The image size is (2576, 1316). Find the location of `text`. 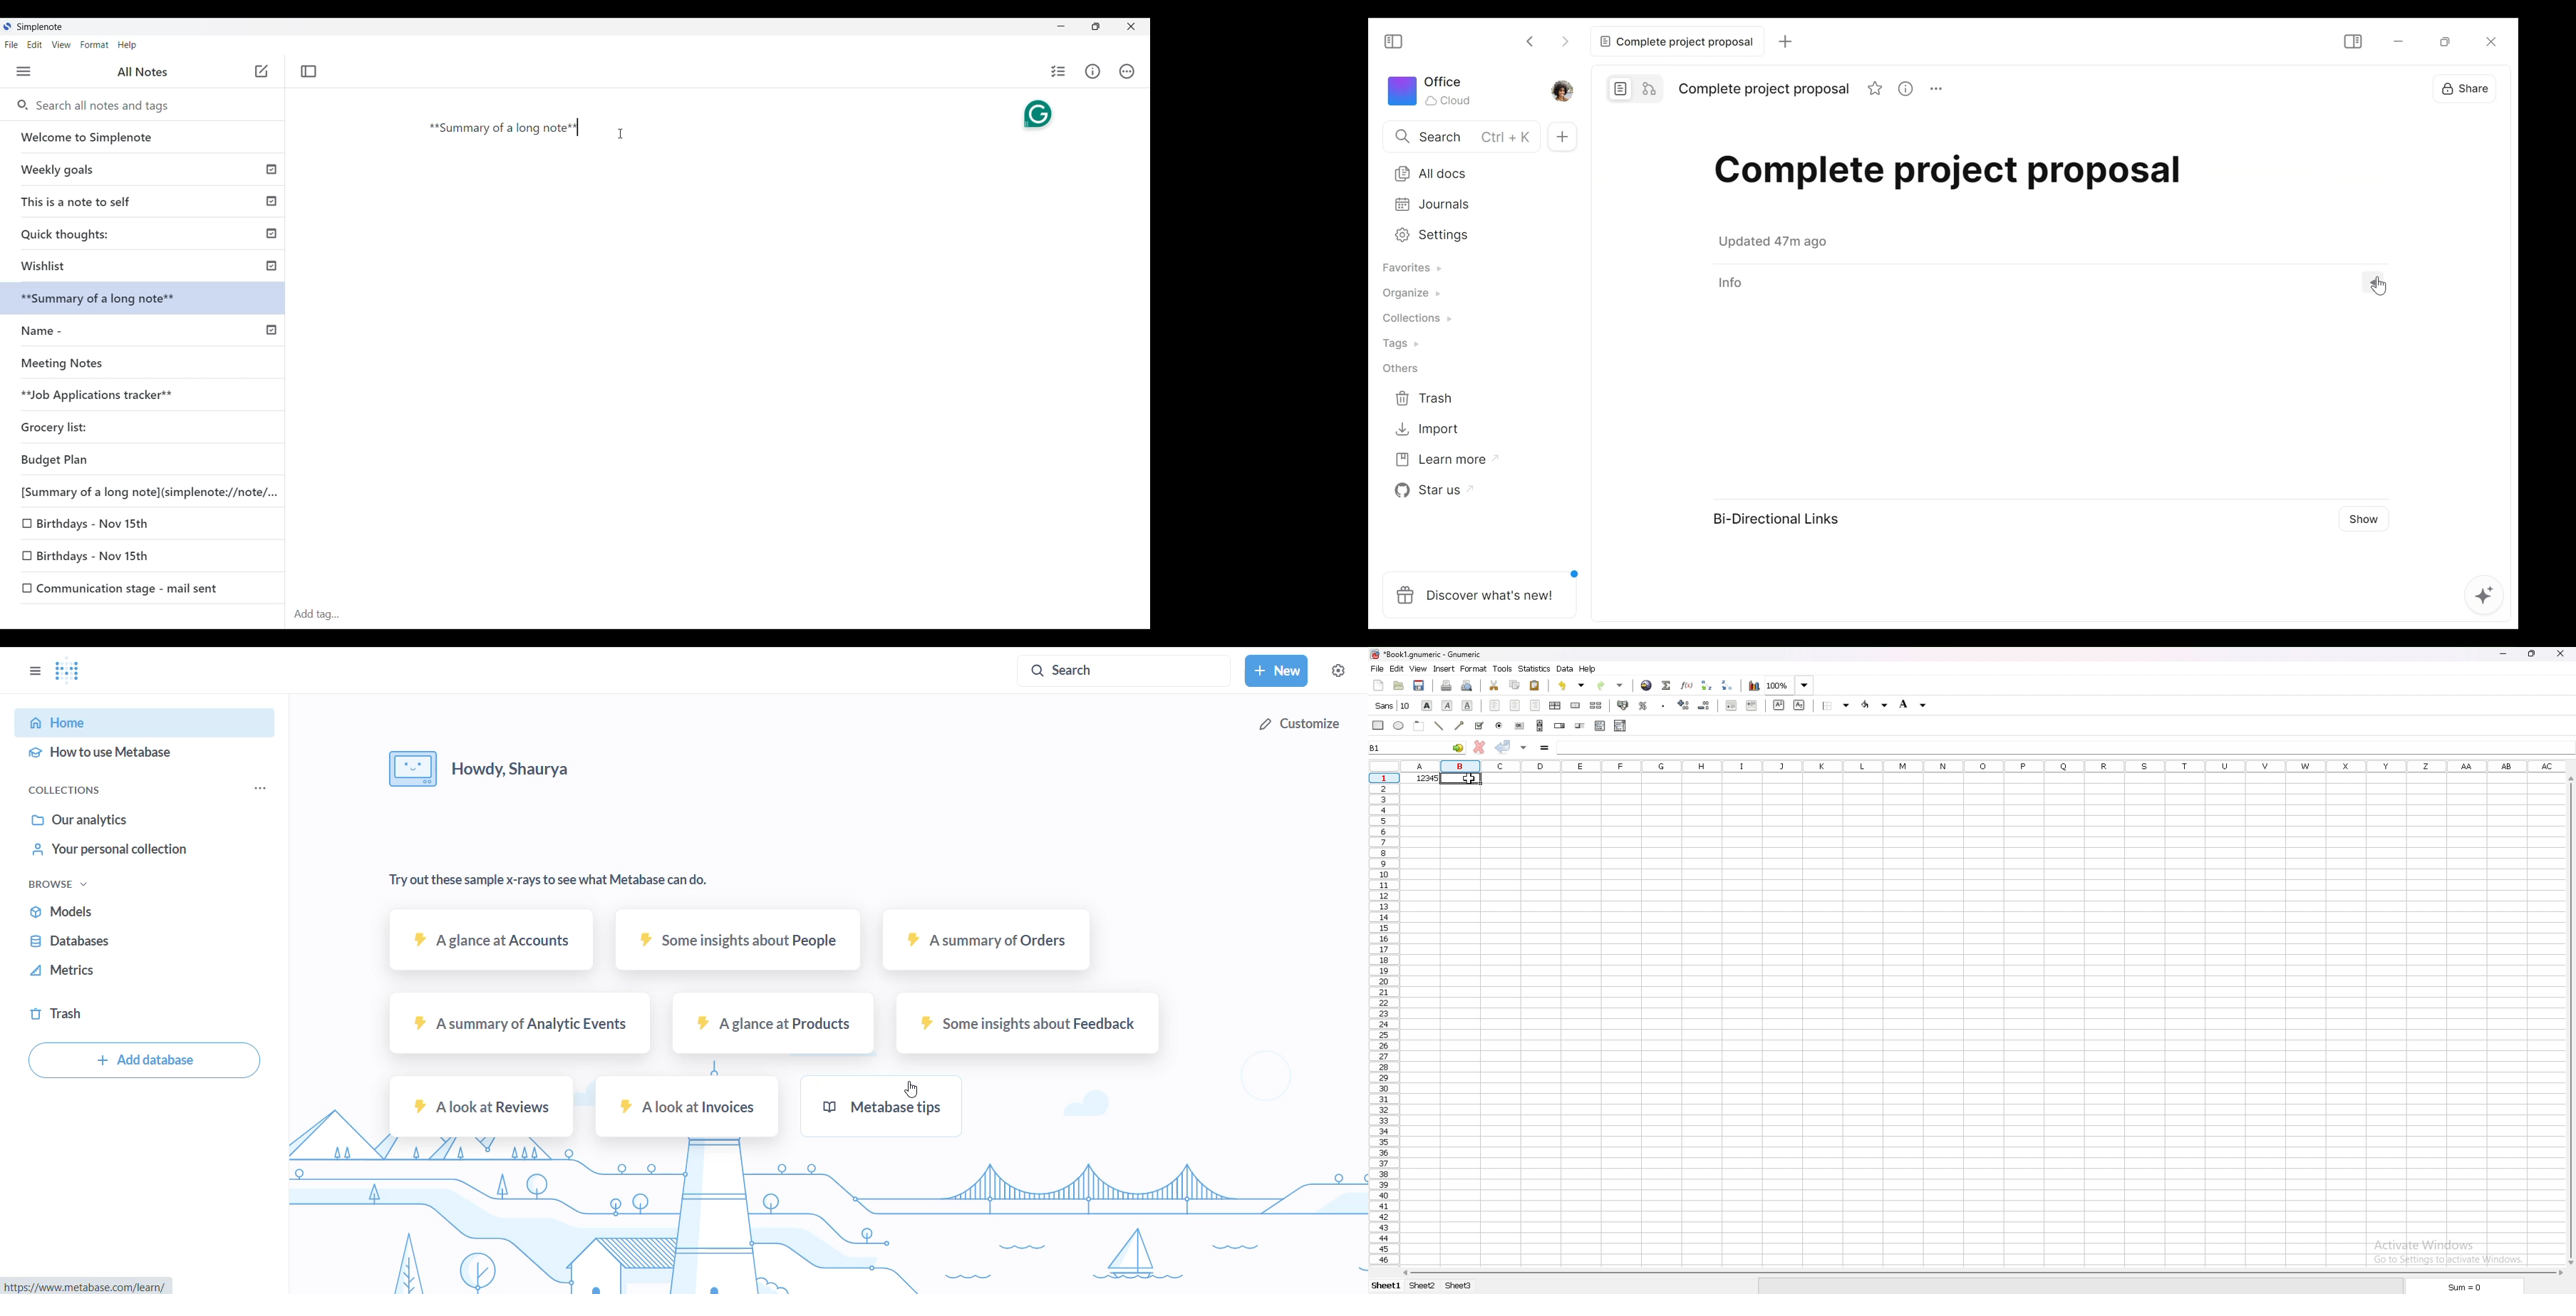

text is located at coordinates (554, 878).